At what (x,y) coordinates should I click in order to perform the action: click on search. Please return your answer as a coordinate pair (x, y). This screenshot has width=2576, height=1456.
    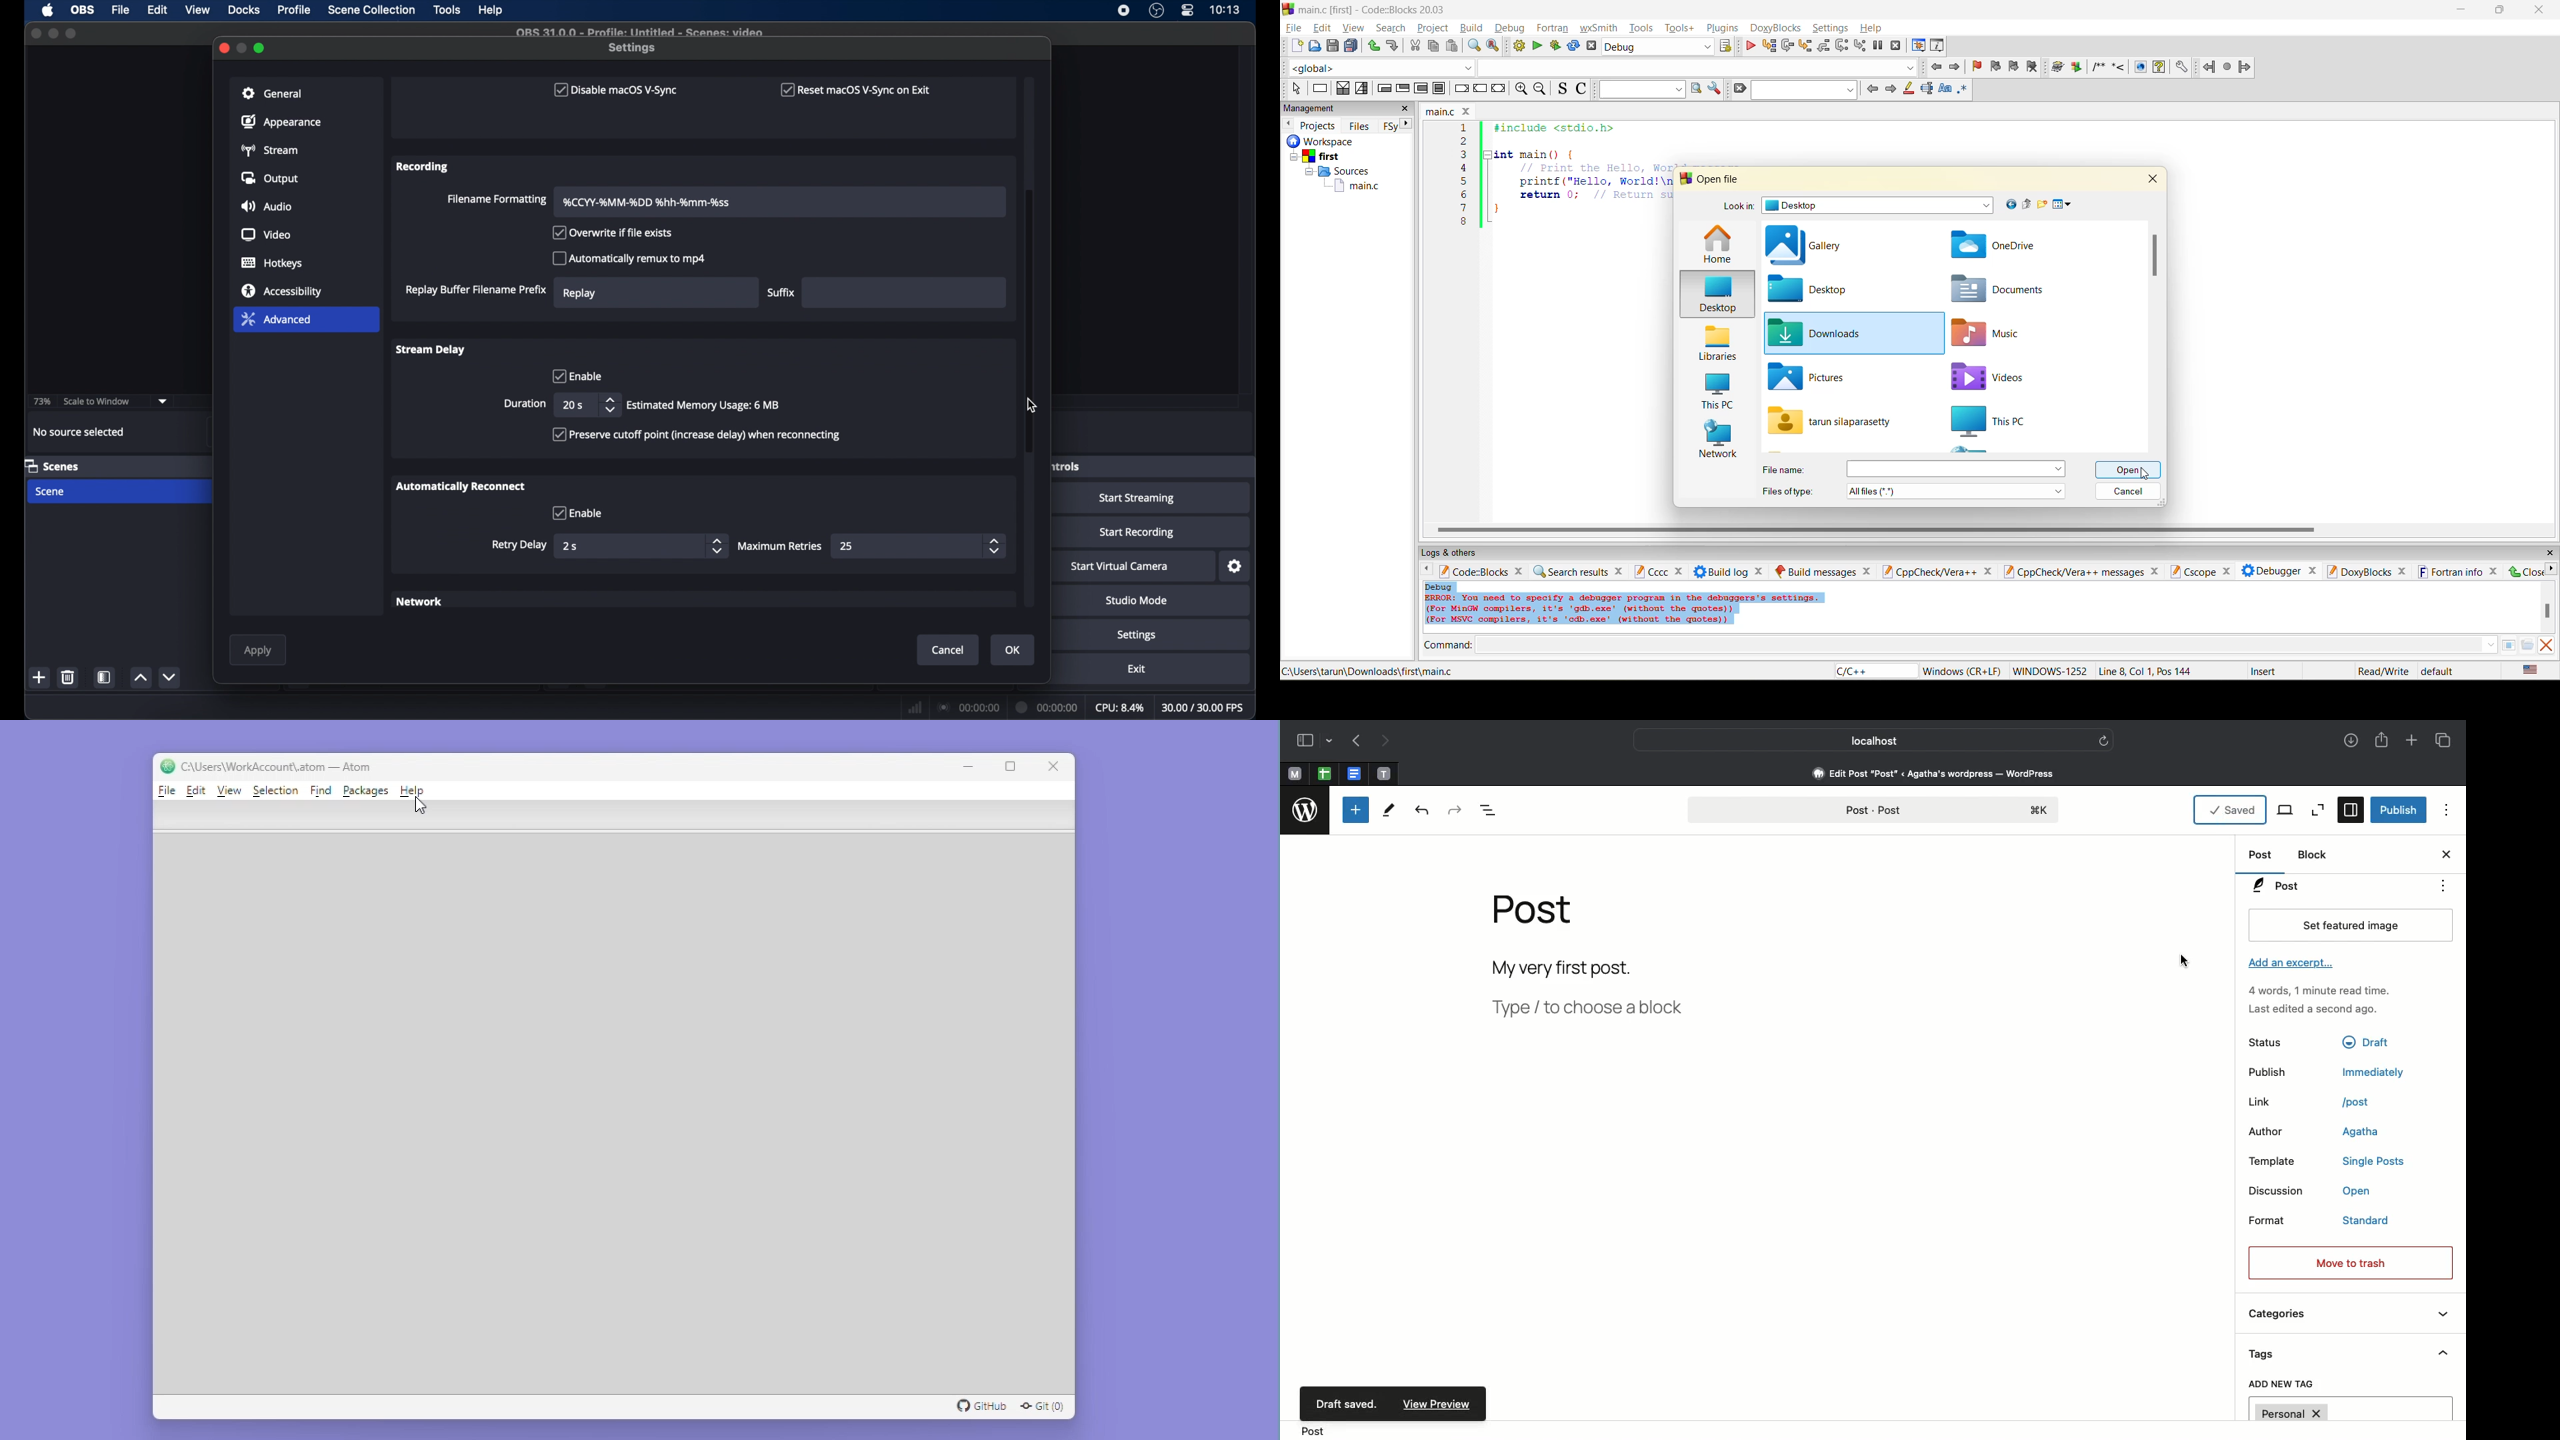
    Looking at the image, I should click on (1805, 89).